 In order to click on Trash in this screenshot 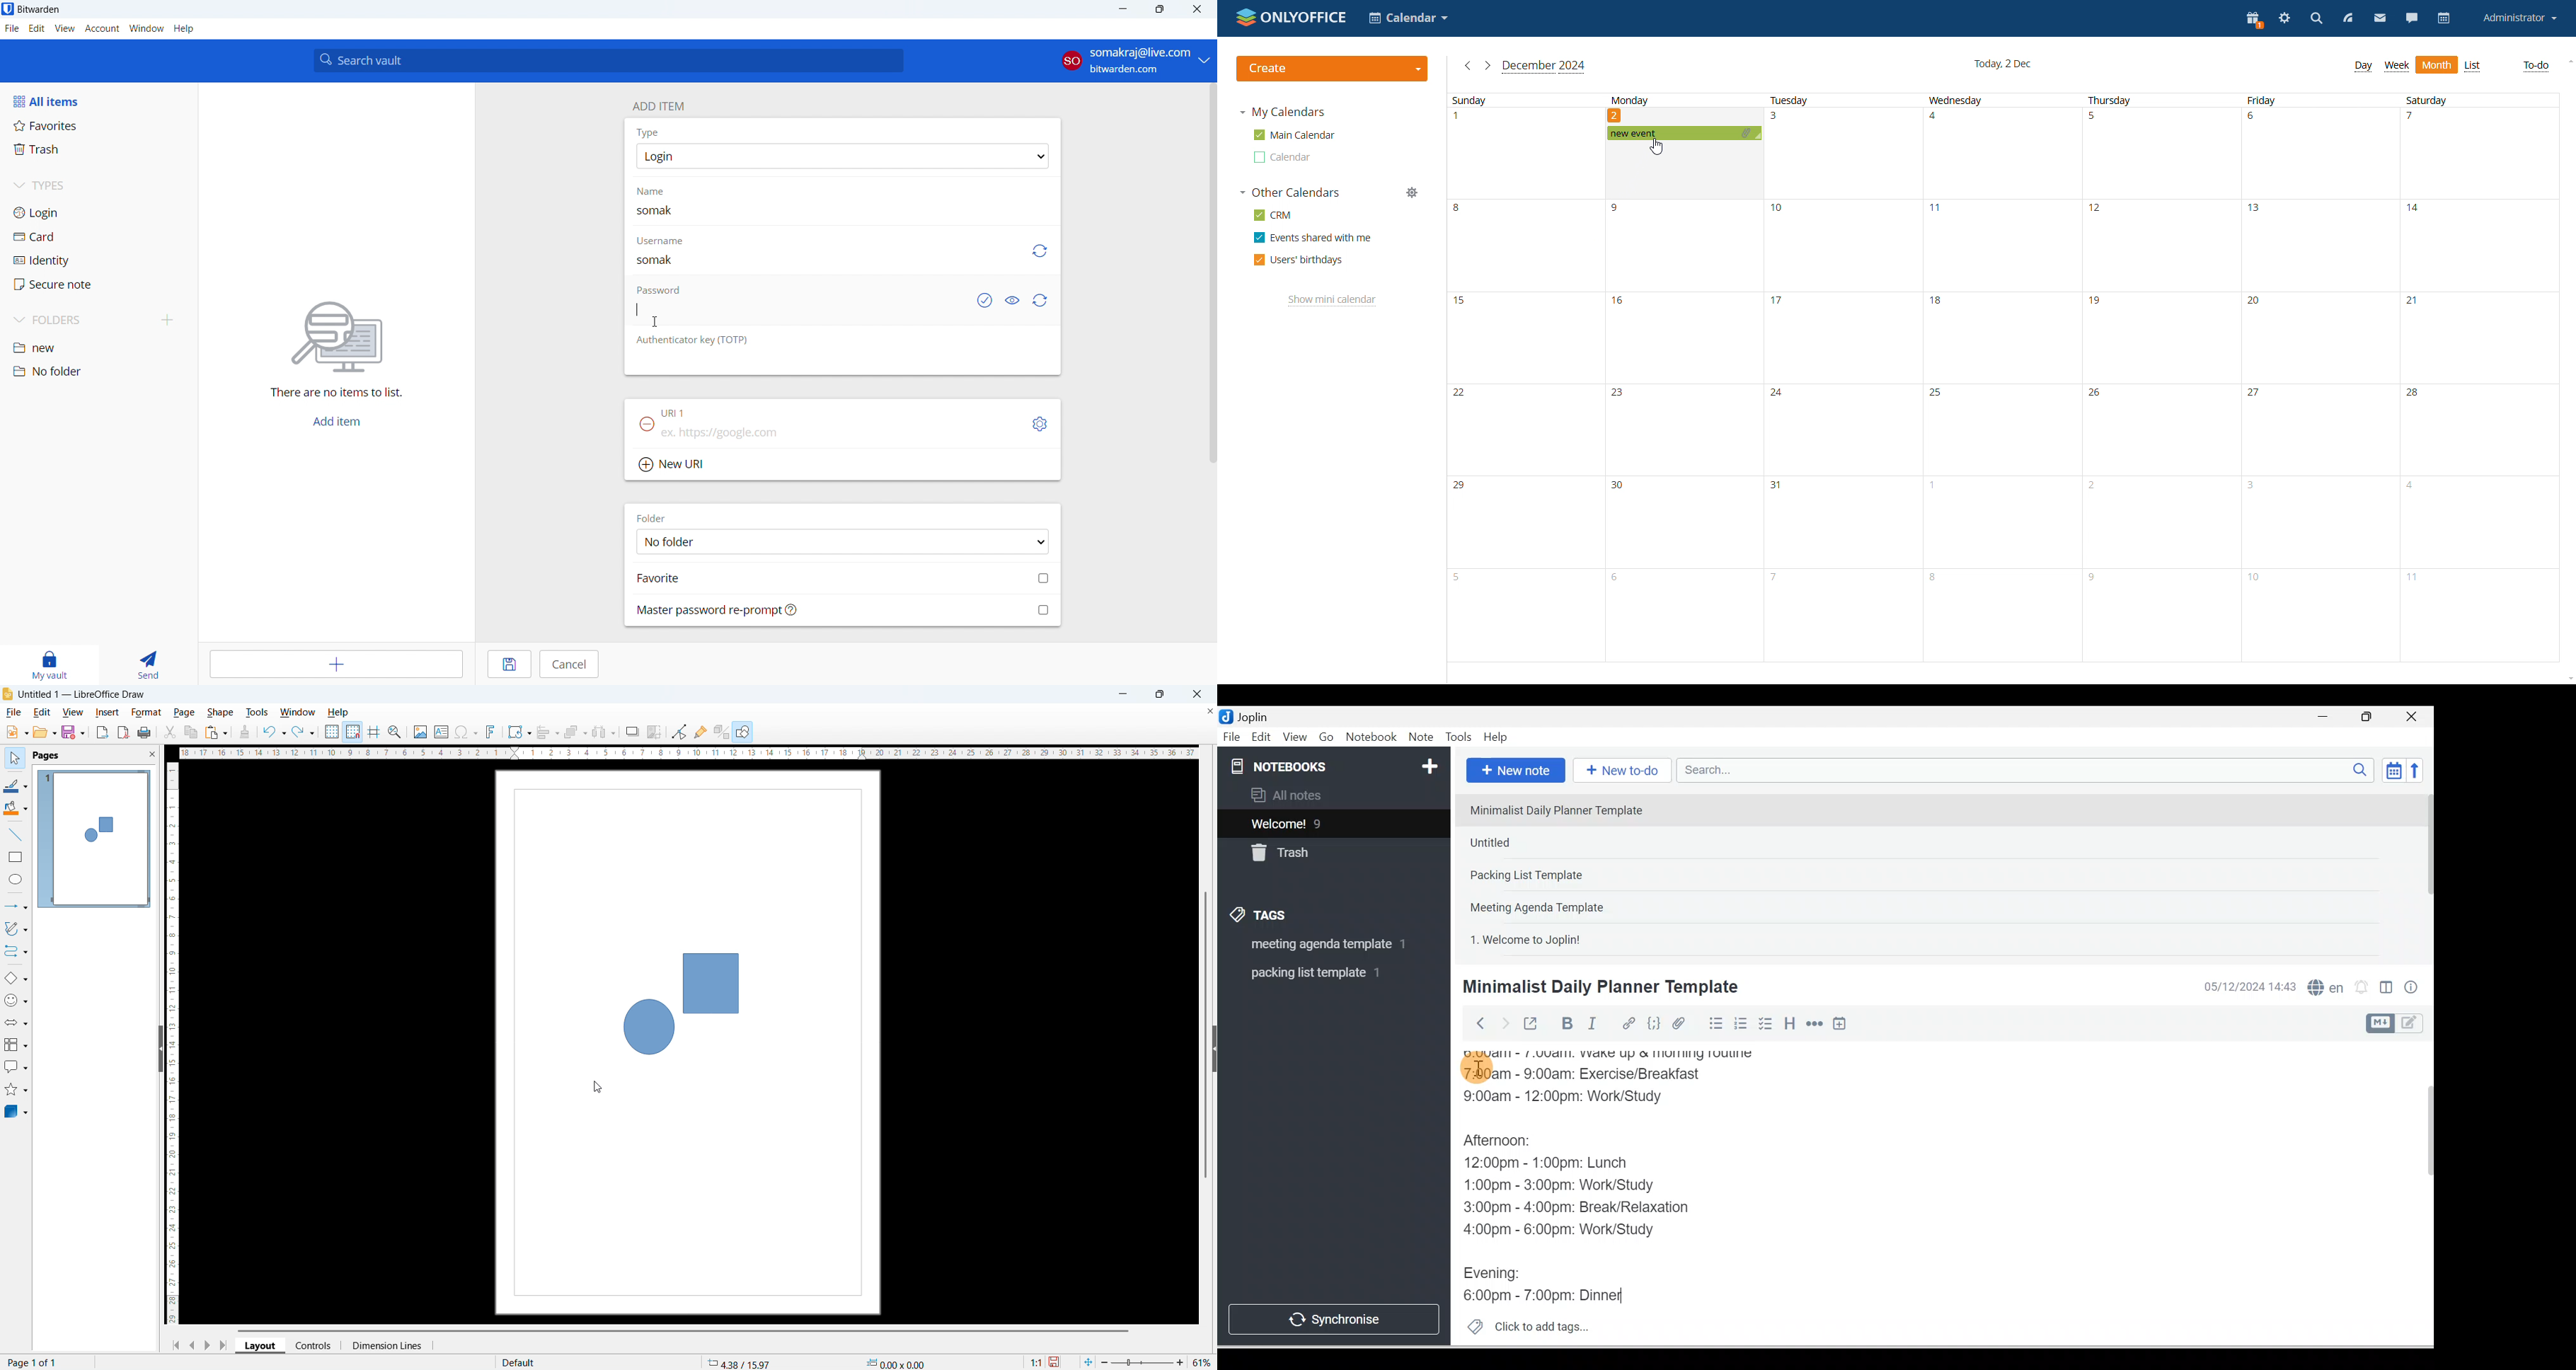, I will do `click(1310, 849)`.